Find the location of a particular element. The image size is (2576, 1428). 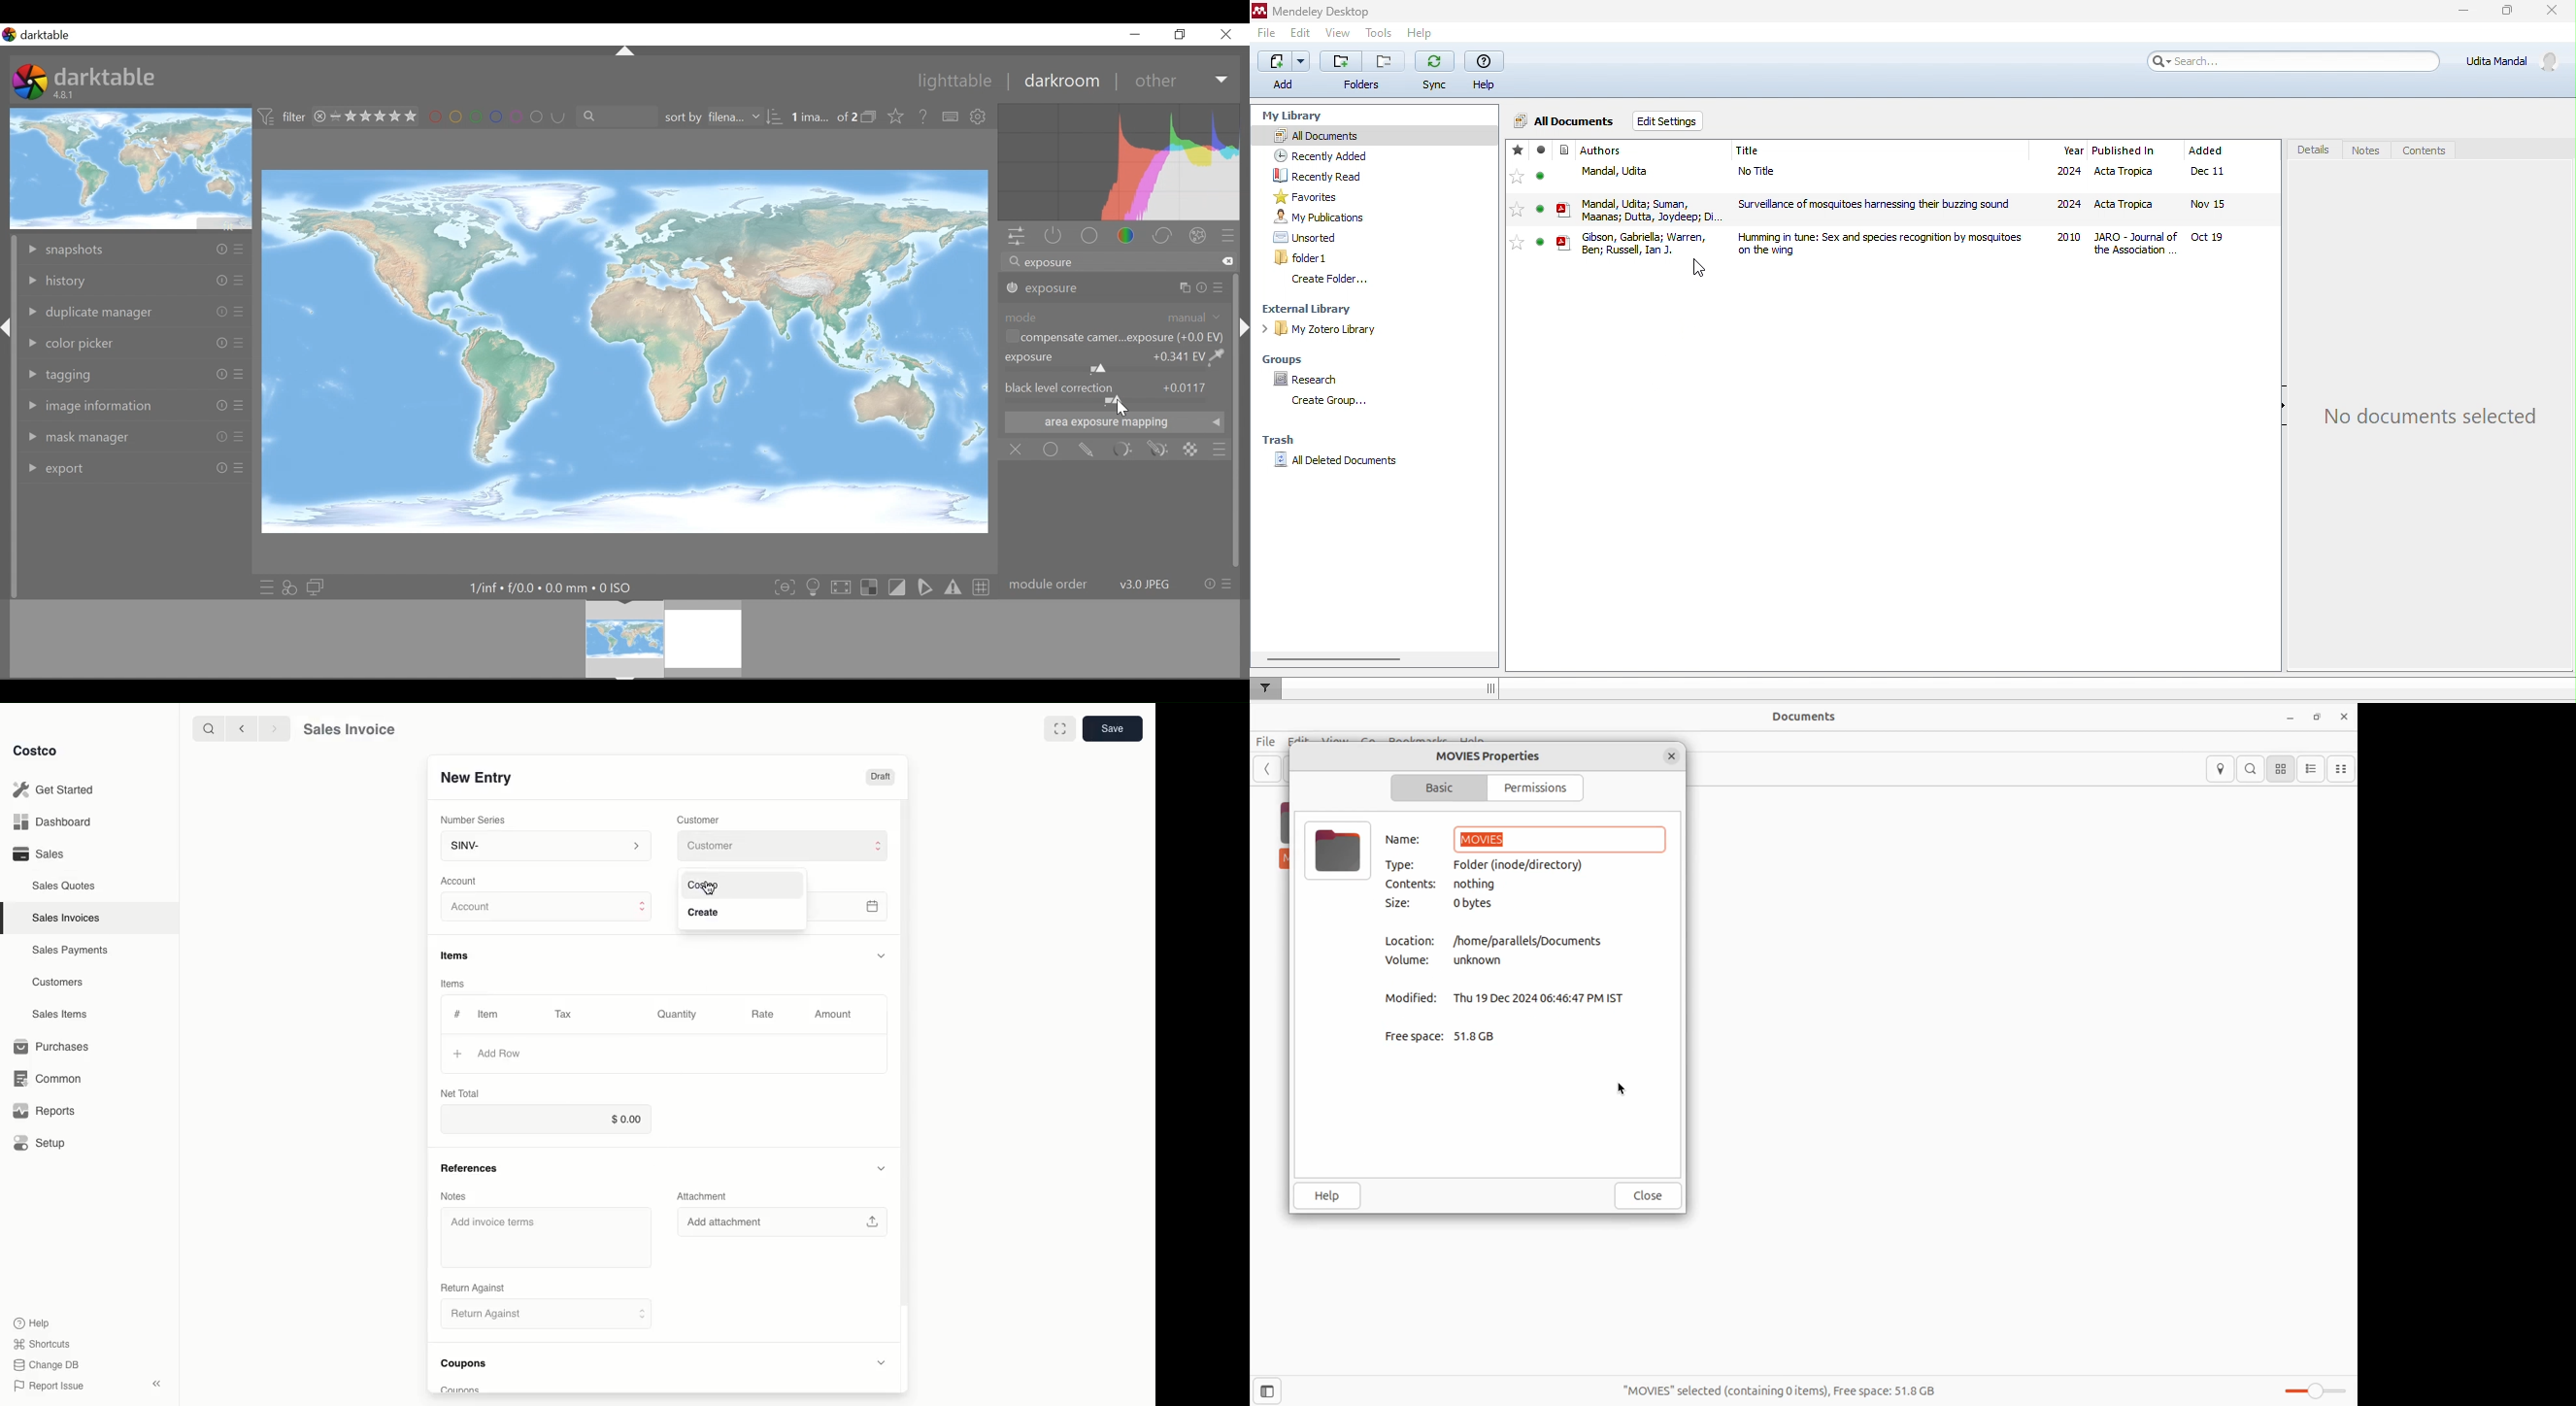

Costco is located at coordinates (36, 751).